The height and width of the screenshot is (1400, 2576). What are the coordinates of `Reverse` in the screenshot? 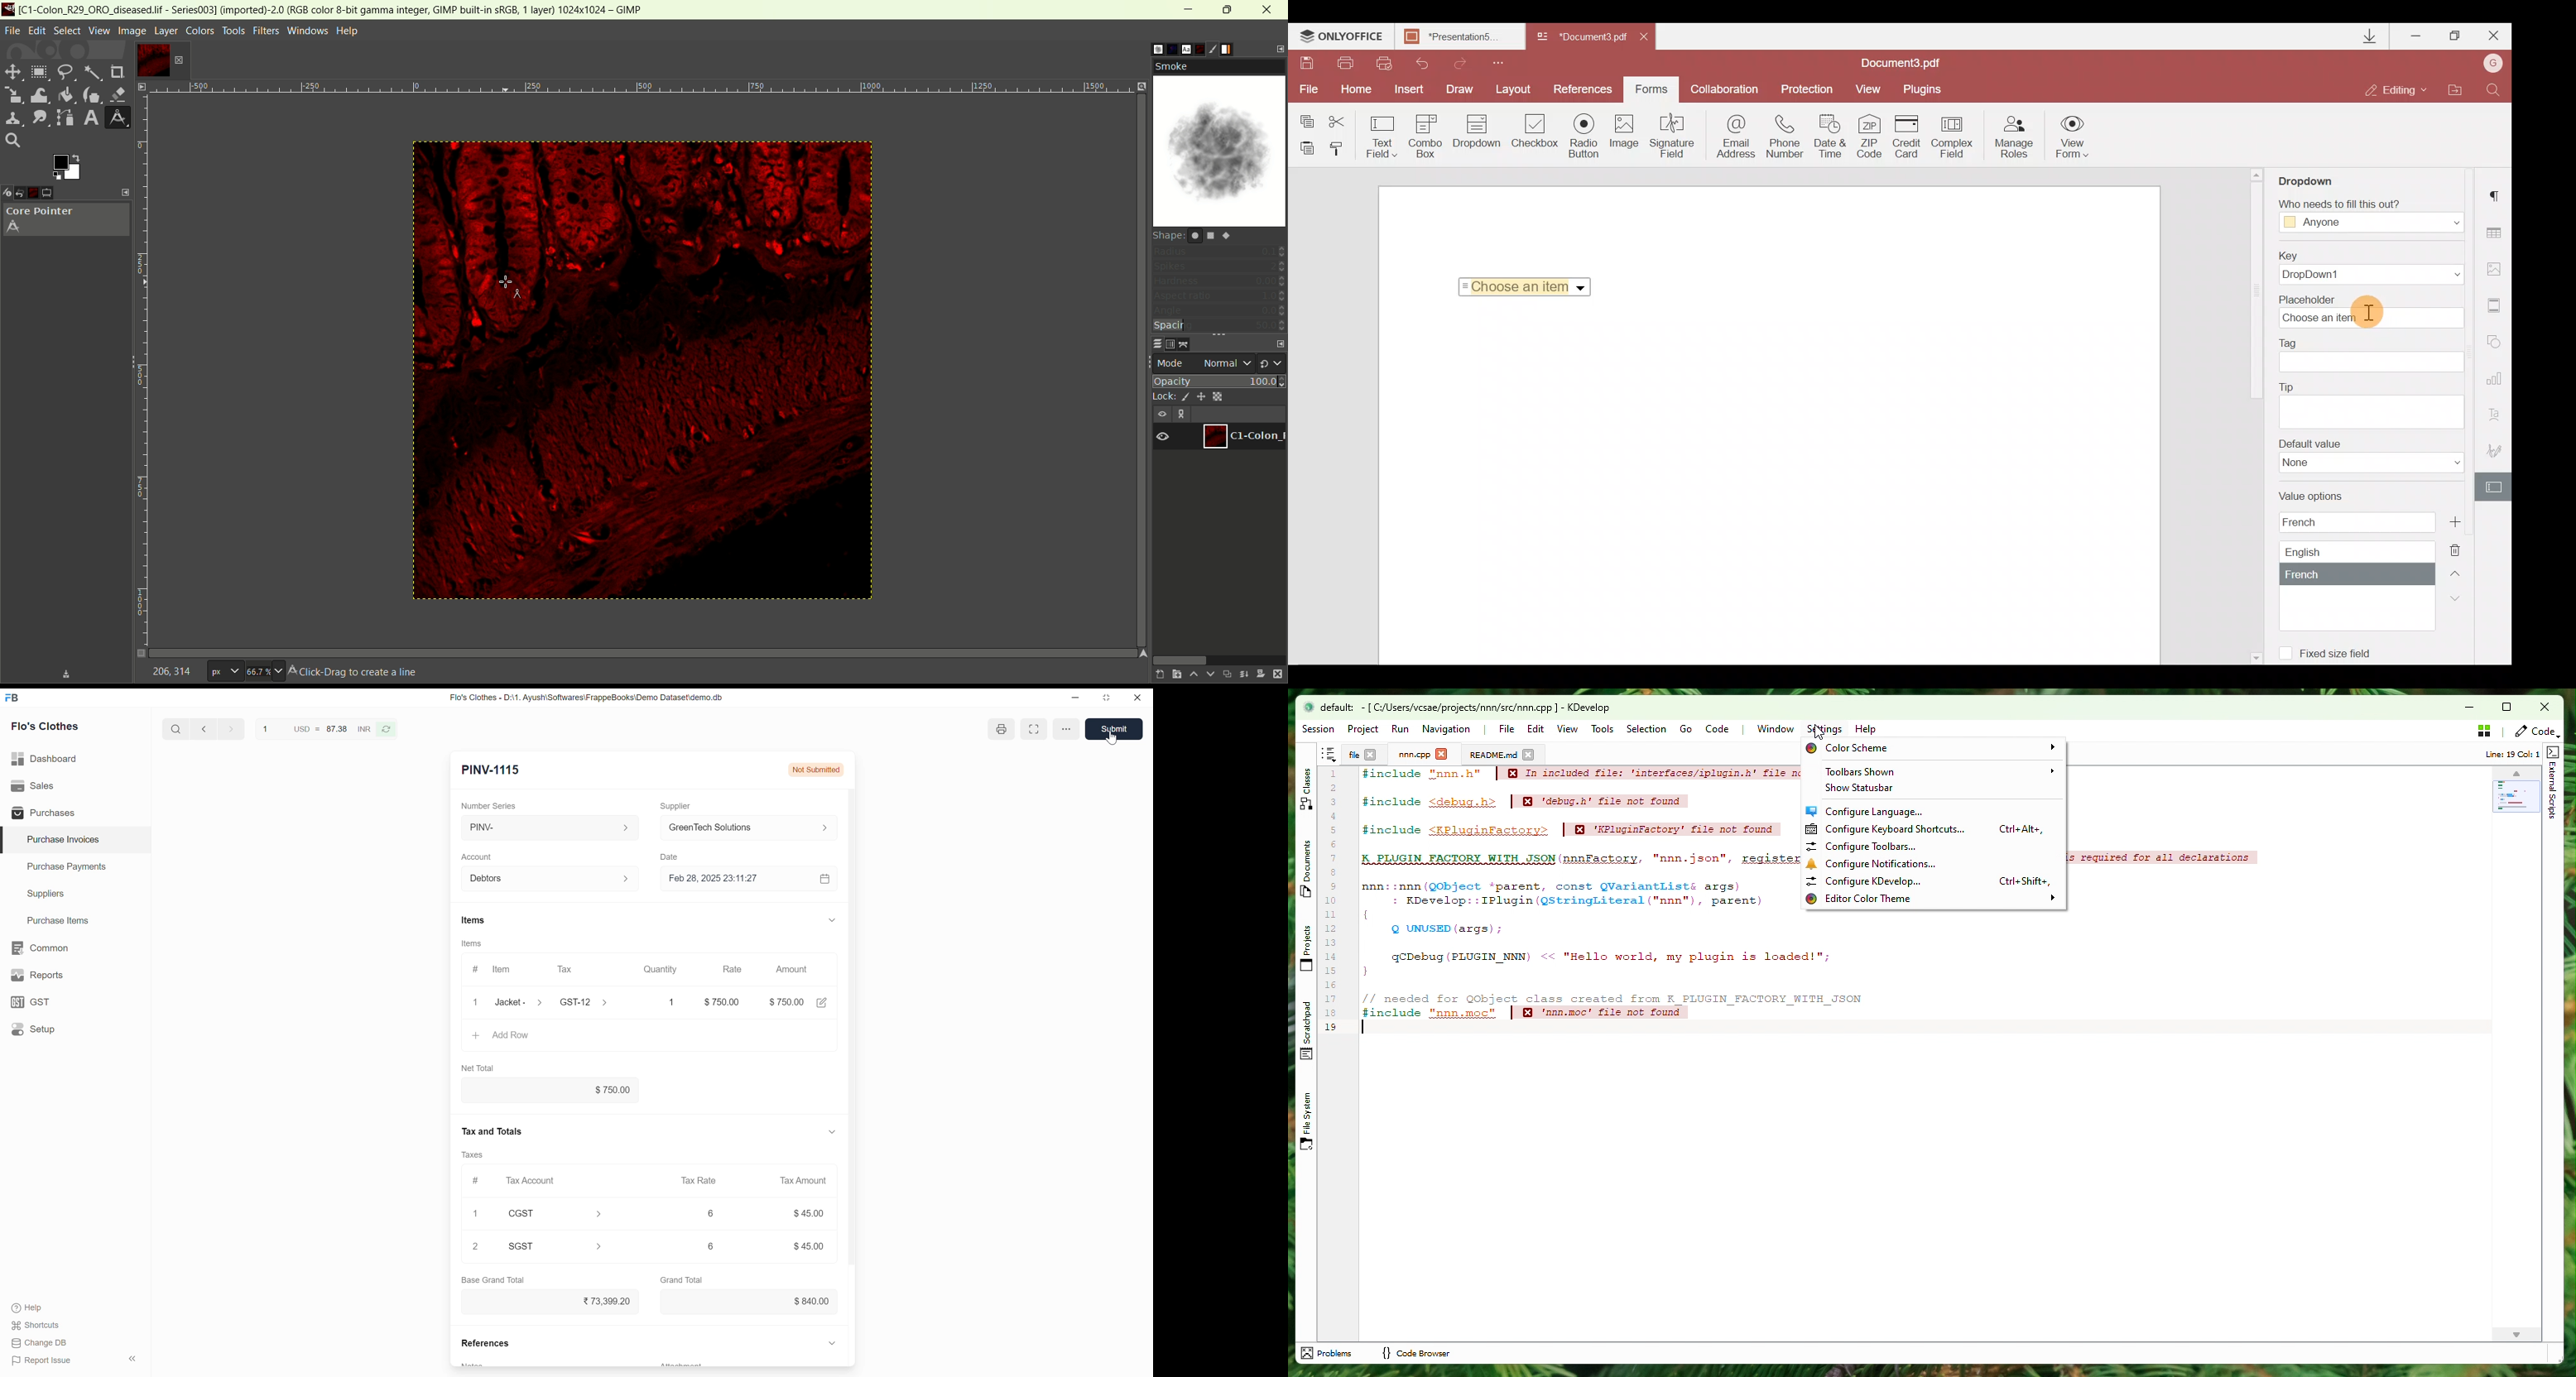 It's located at (386, 729).